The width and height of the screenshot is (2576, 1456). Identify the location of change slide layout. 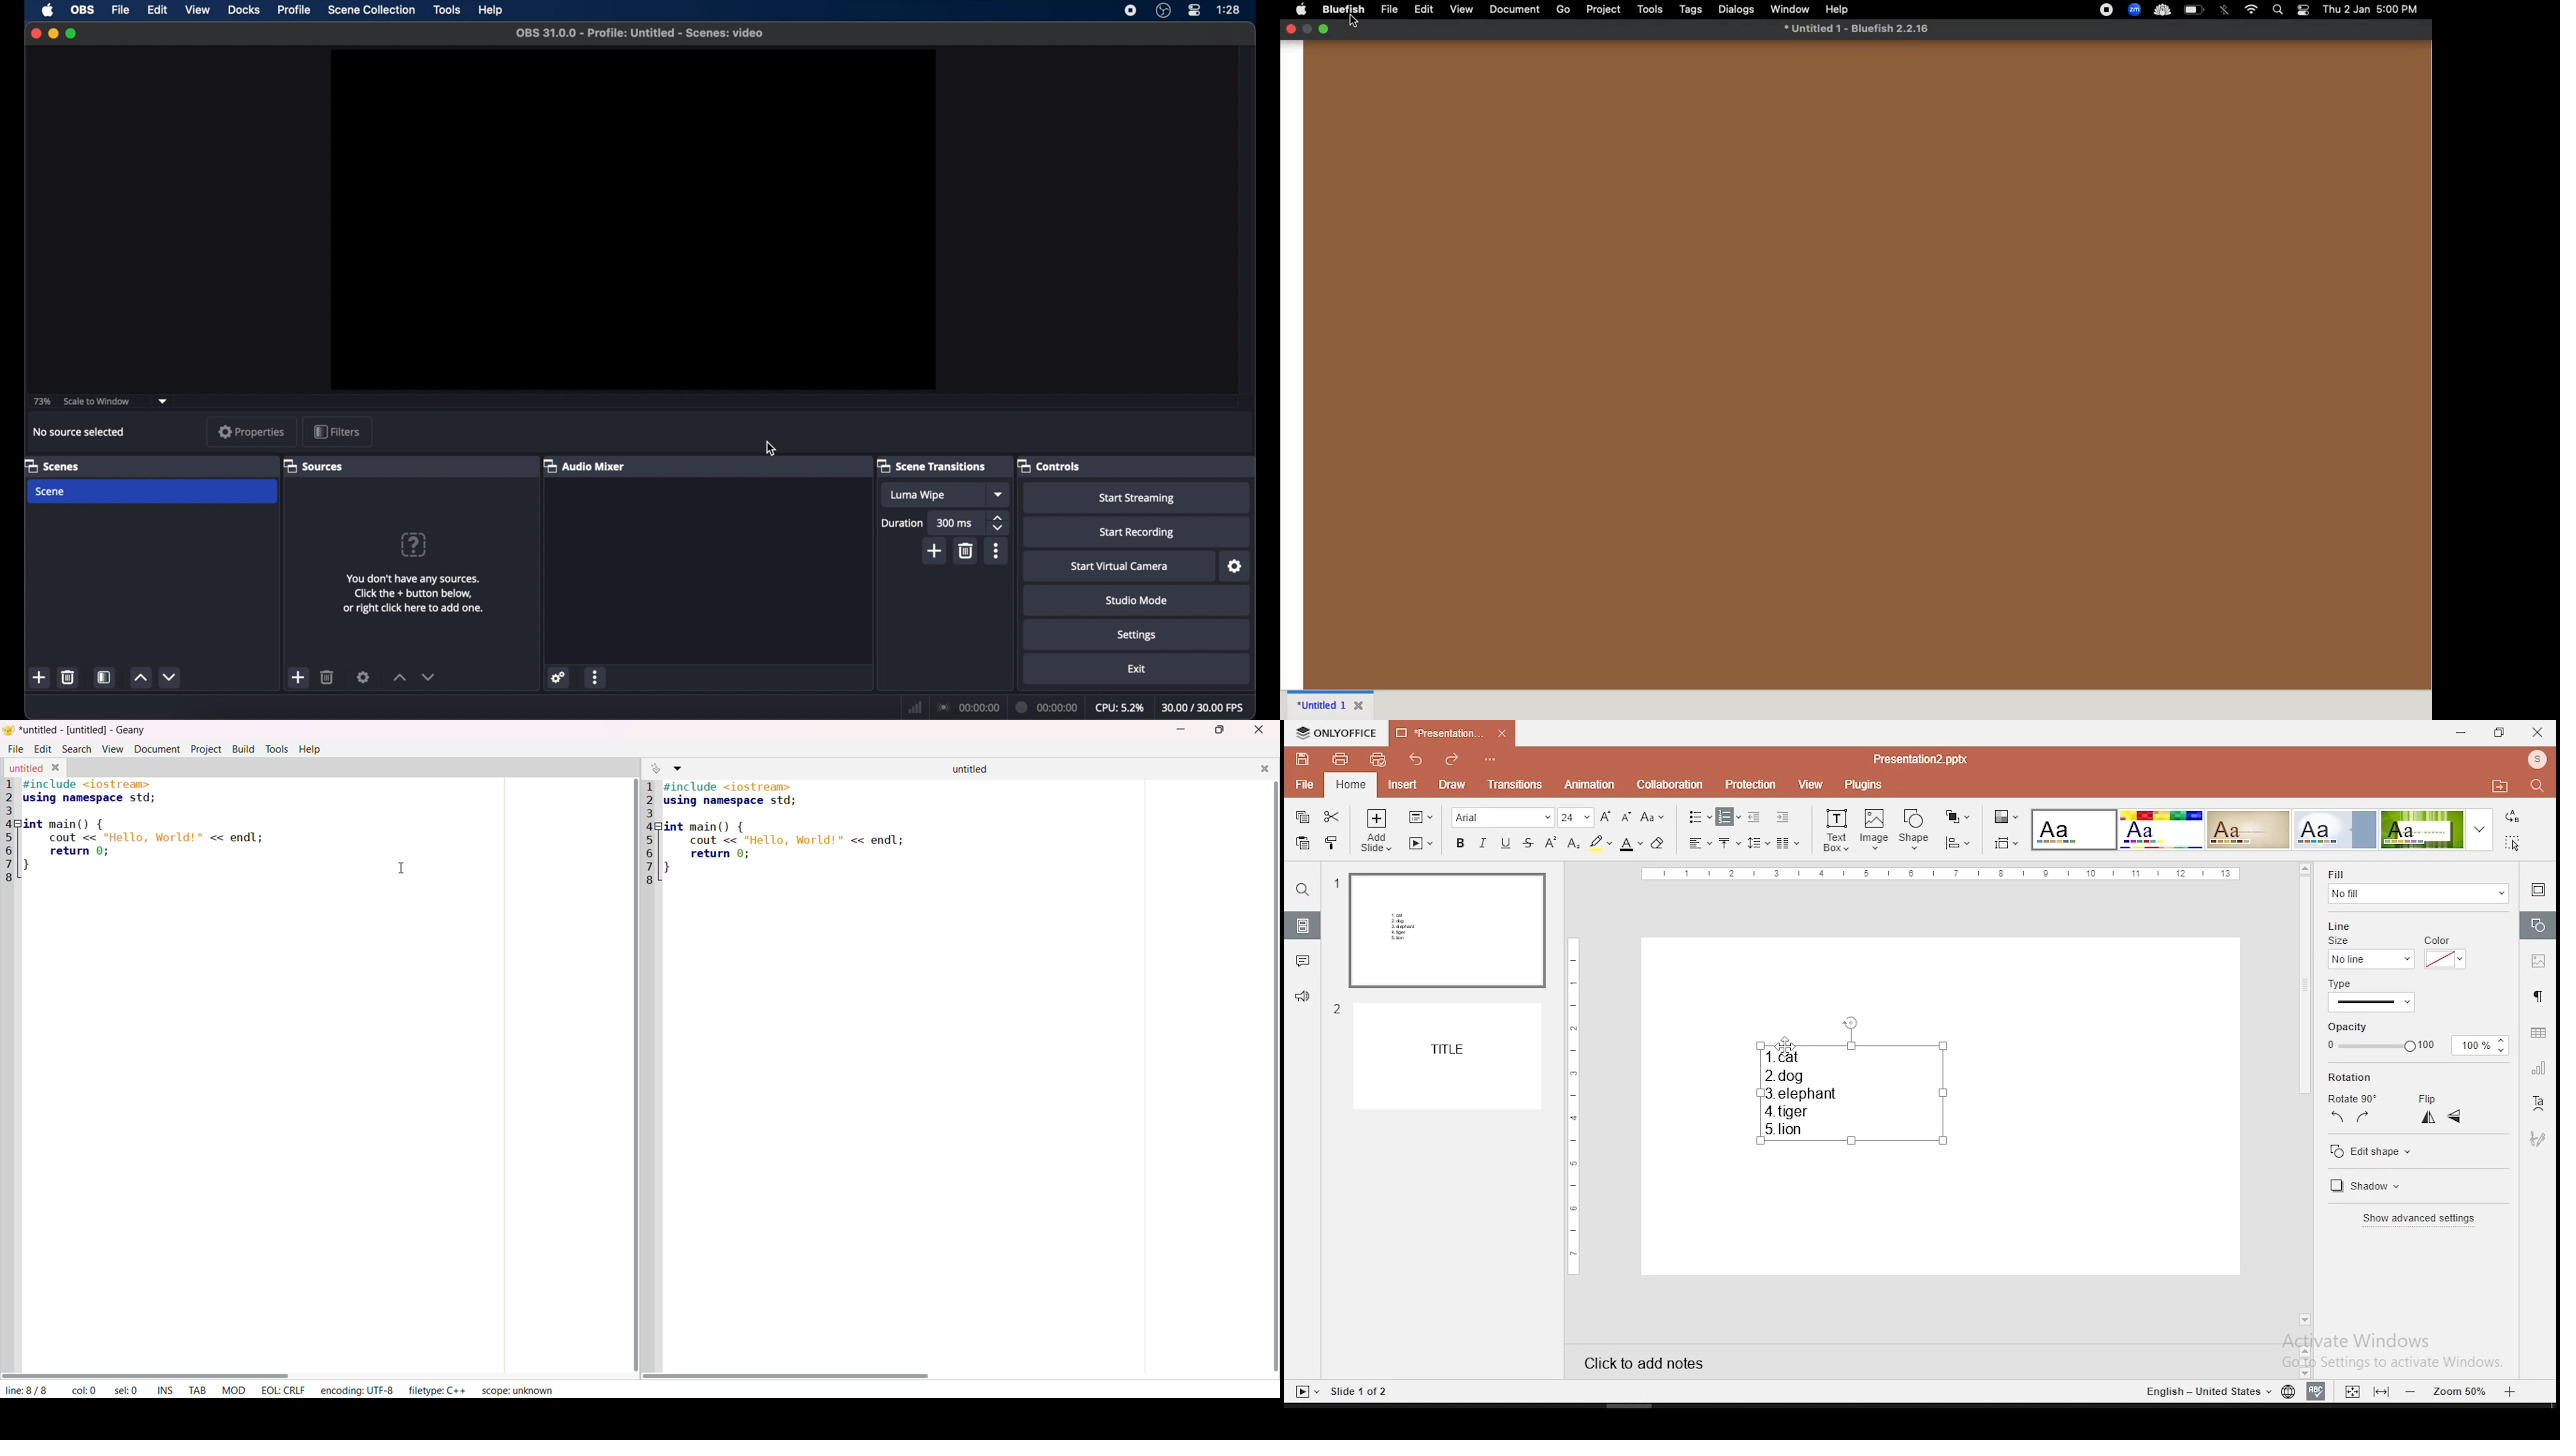
(1421, 817).